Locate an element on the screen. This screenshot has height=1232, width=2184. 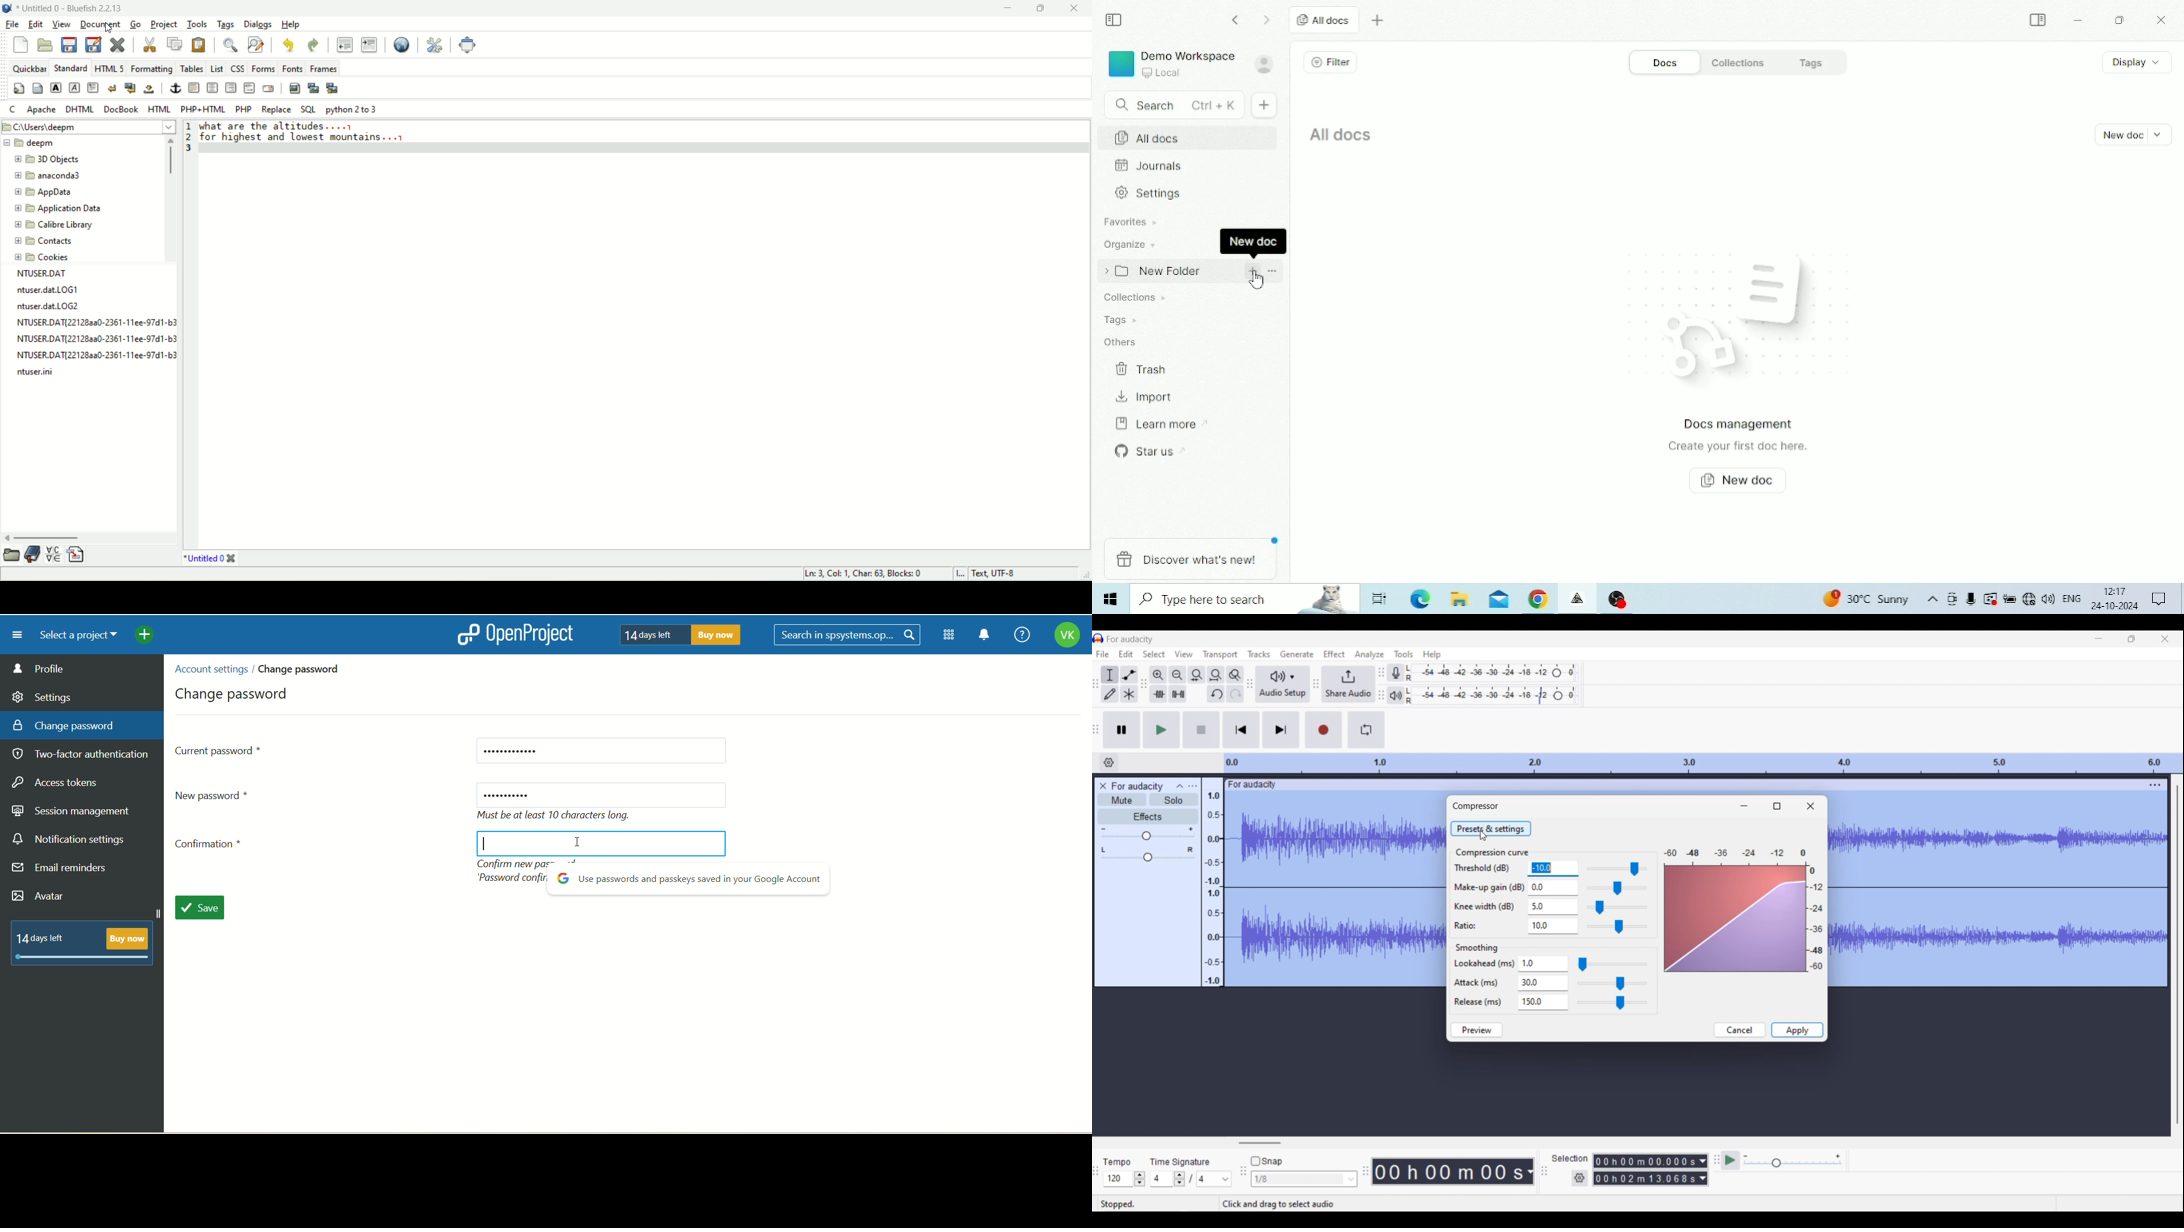
PHP+HTML is located at coordinates (205, 106).